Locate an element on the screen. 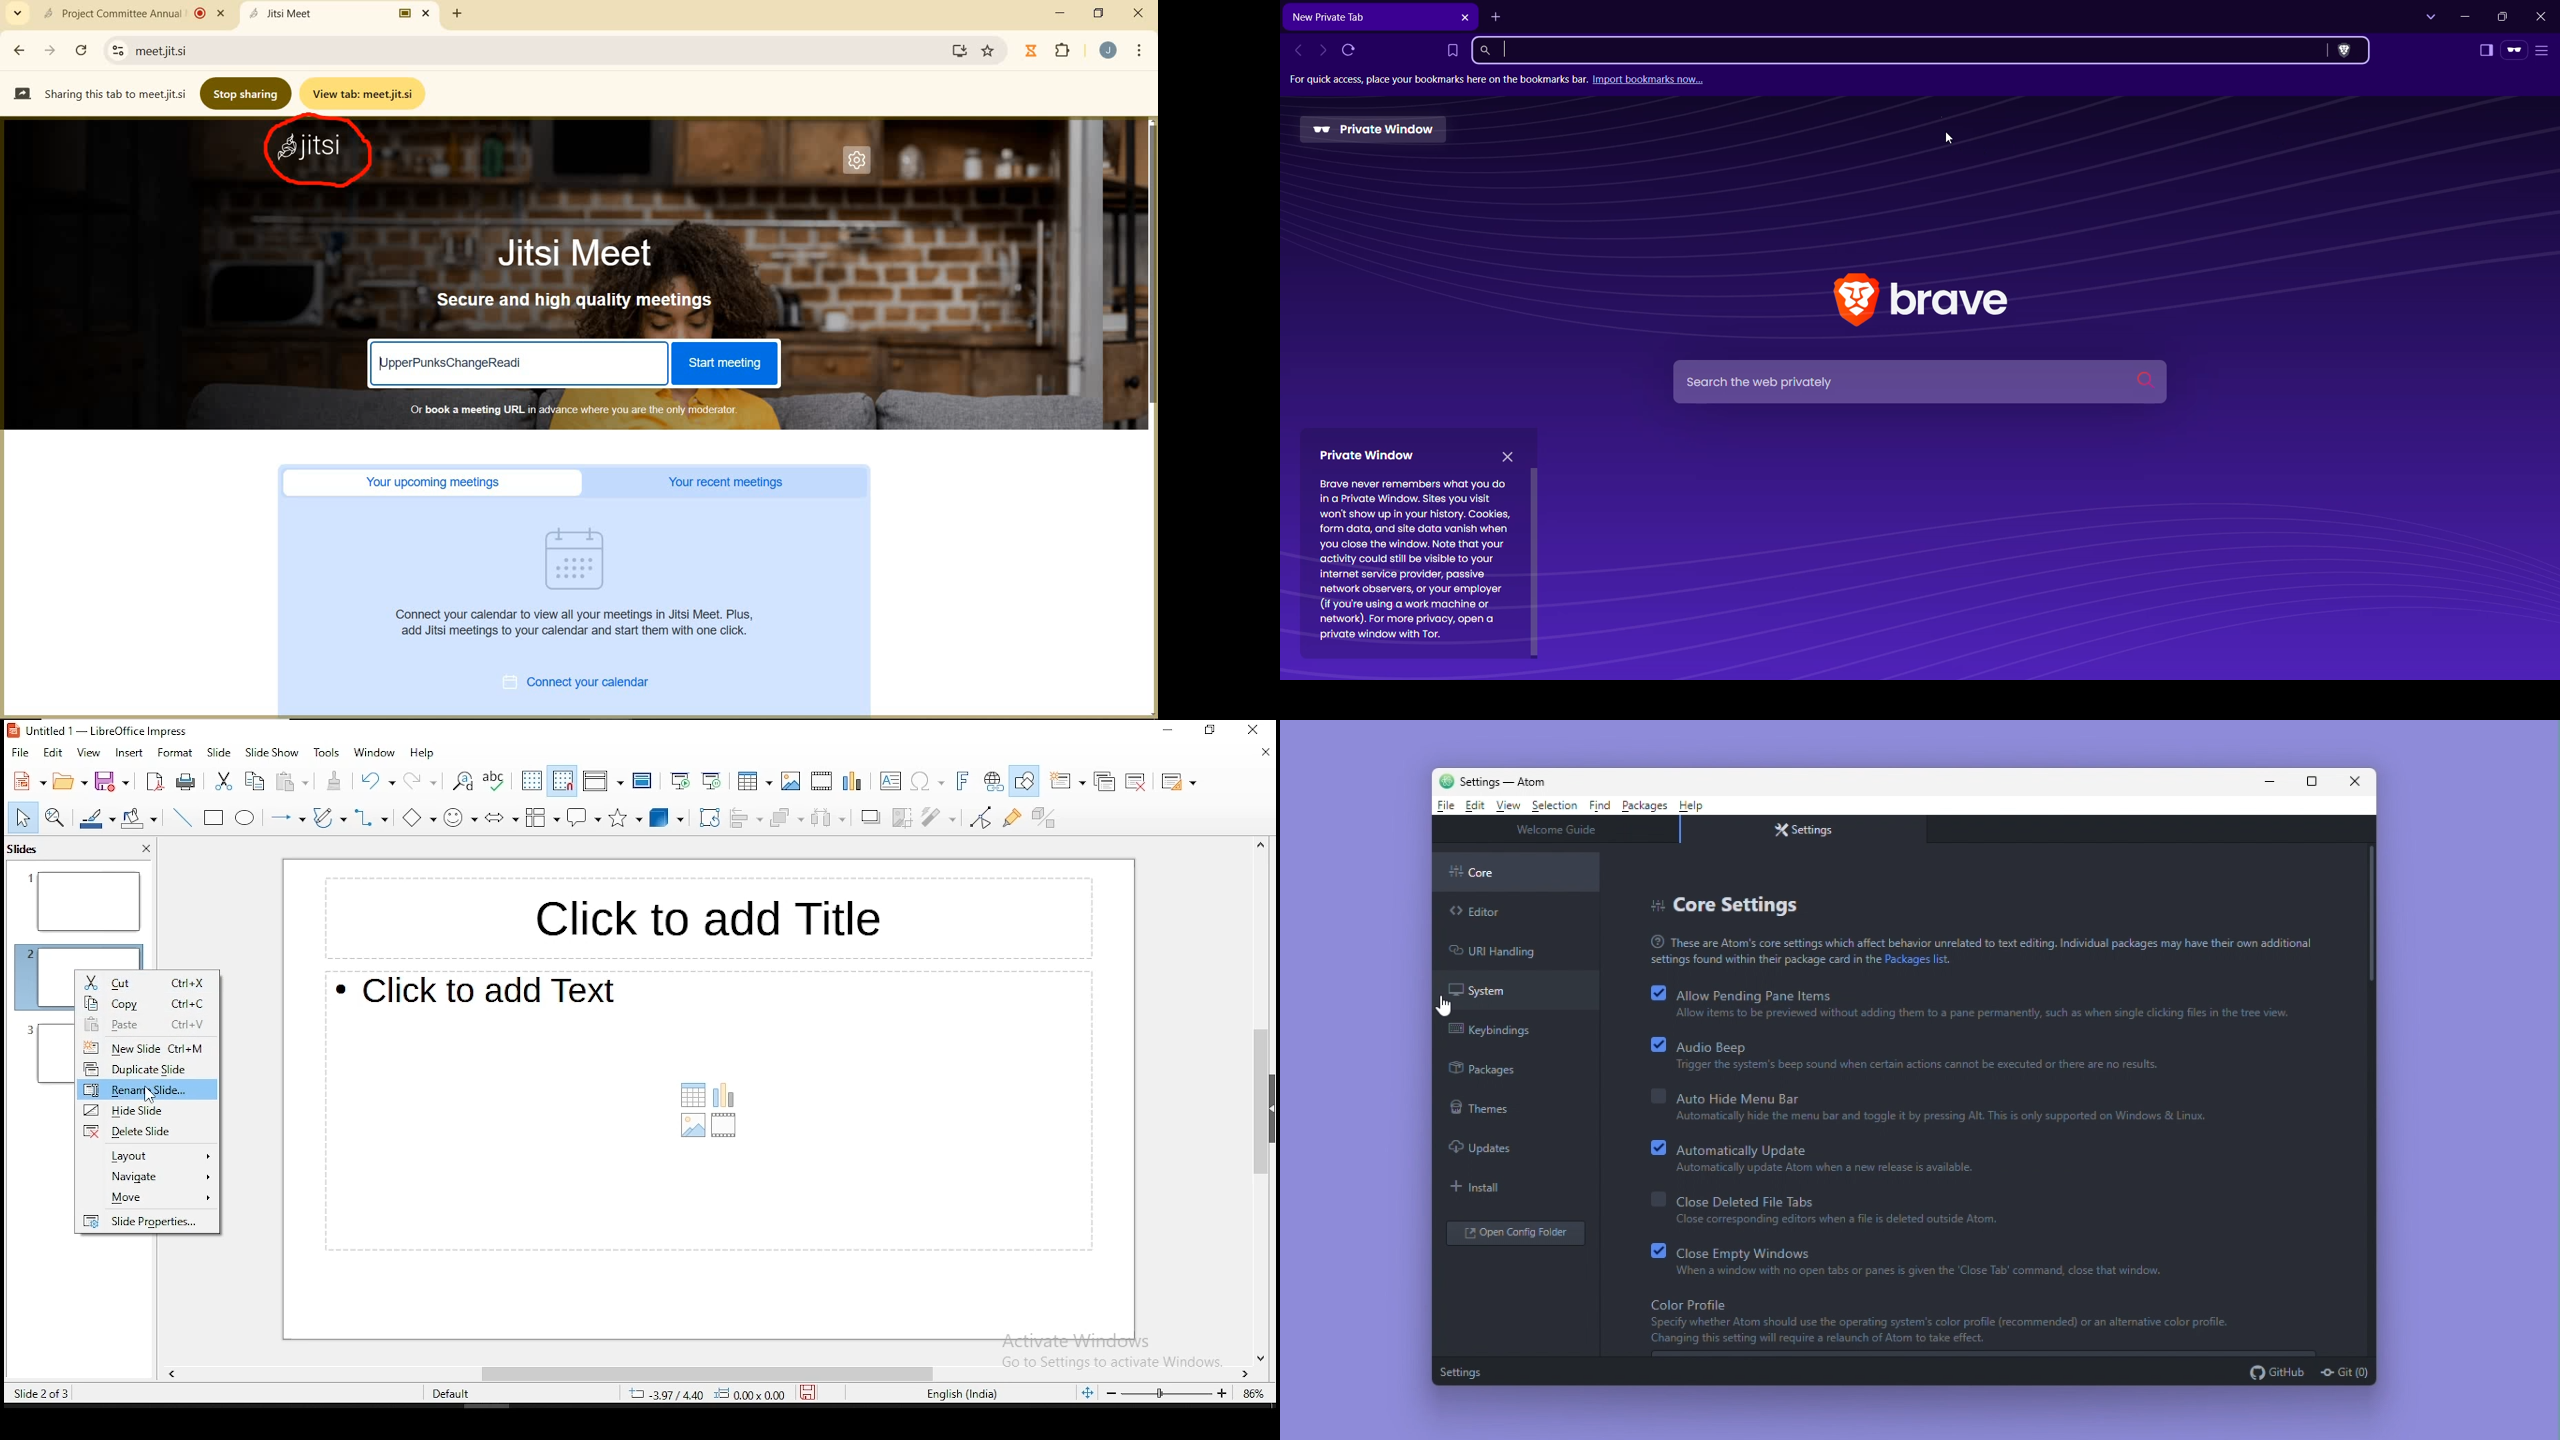 This screenshot has height=1456, width=2576. connectors is located at coordinates (369, 818).